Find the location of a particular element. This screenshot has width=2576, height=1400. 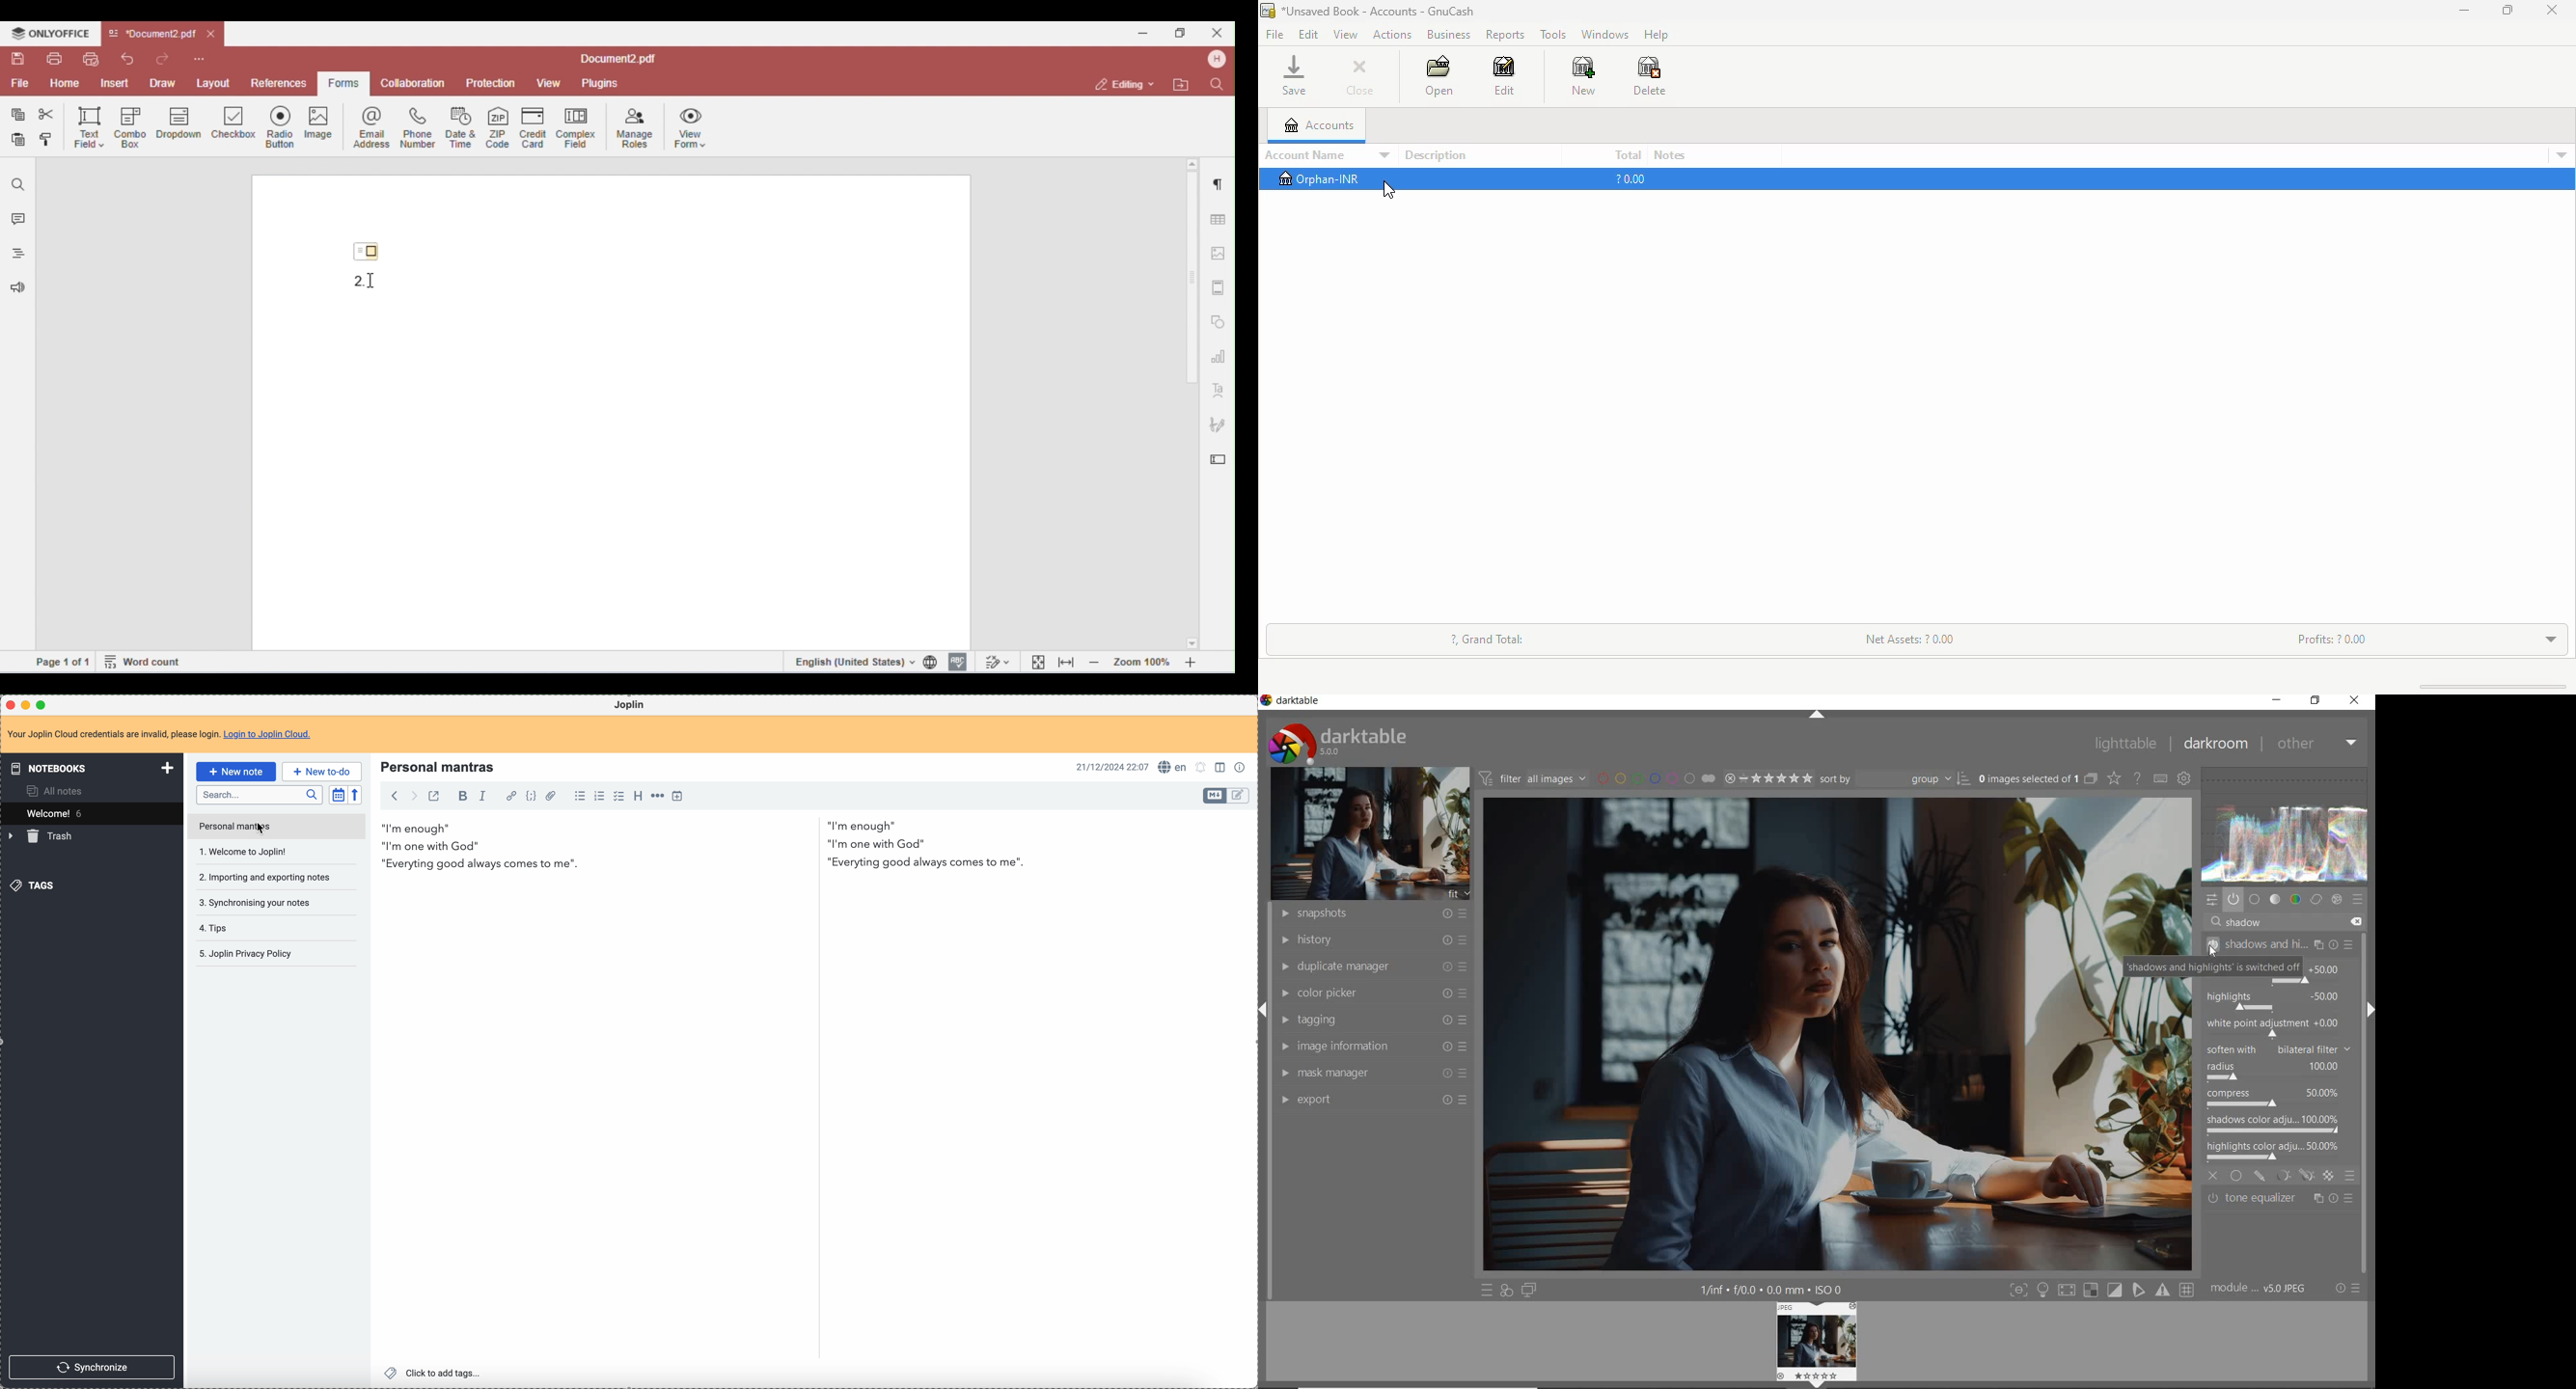

reverse sort order is located at coordinates (355, 795).